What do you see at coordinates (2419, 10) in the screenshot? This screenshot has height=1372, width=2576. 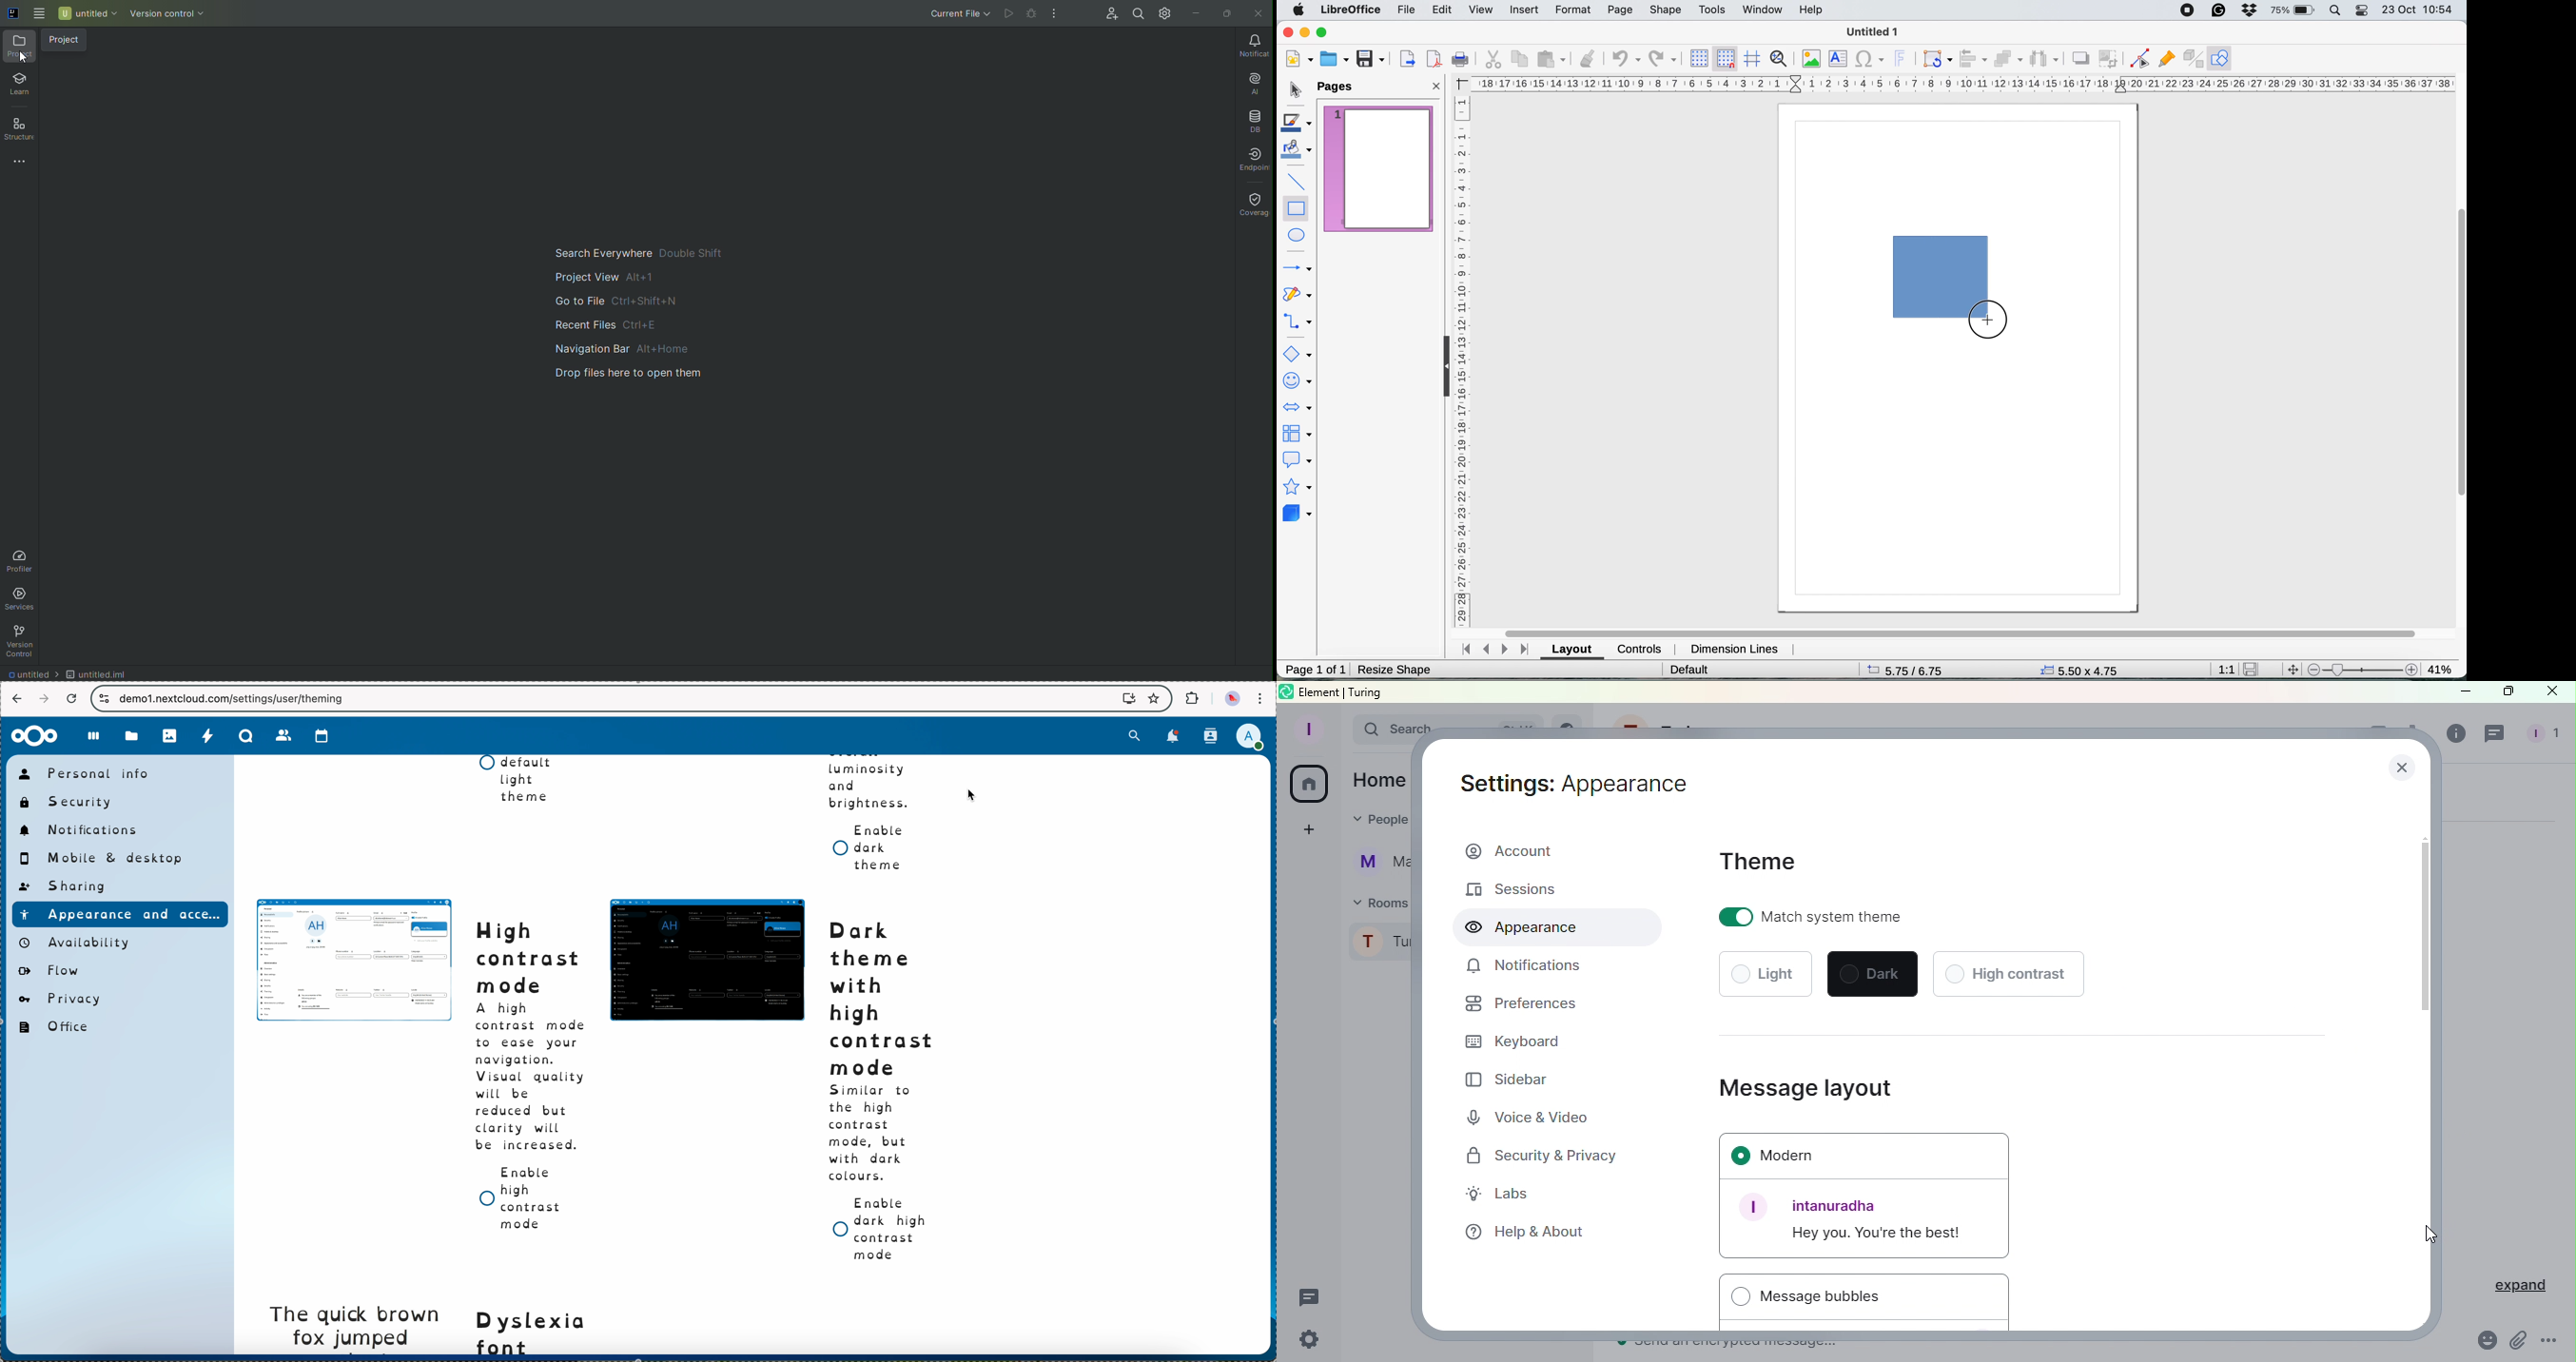 I see `23 oct 10:54` at bounding box center [2419, 10].